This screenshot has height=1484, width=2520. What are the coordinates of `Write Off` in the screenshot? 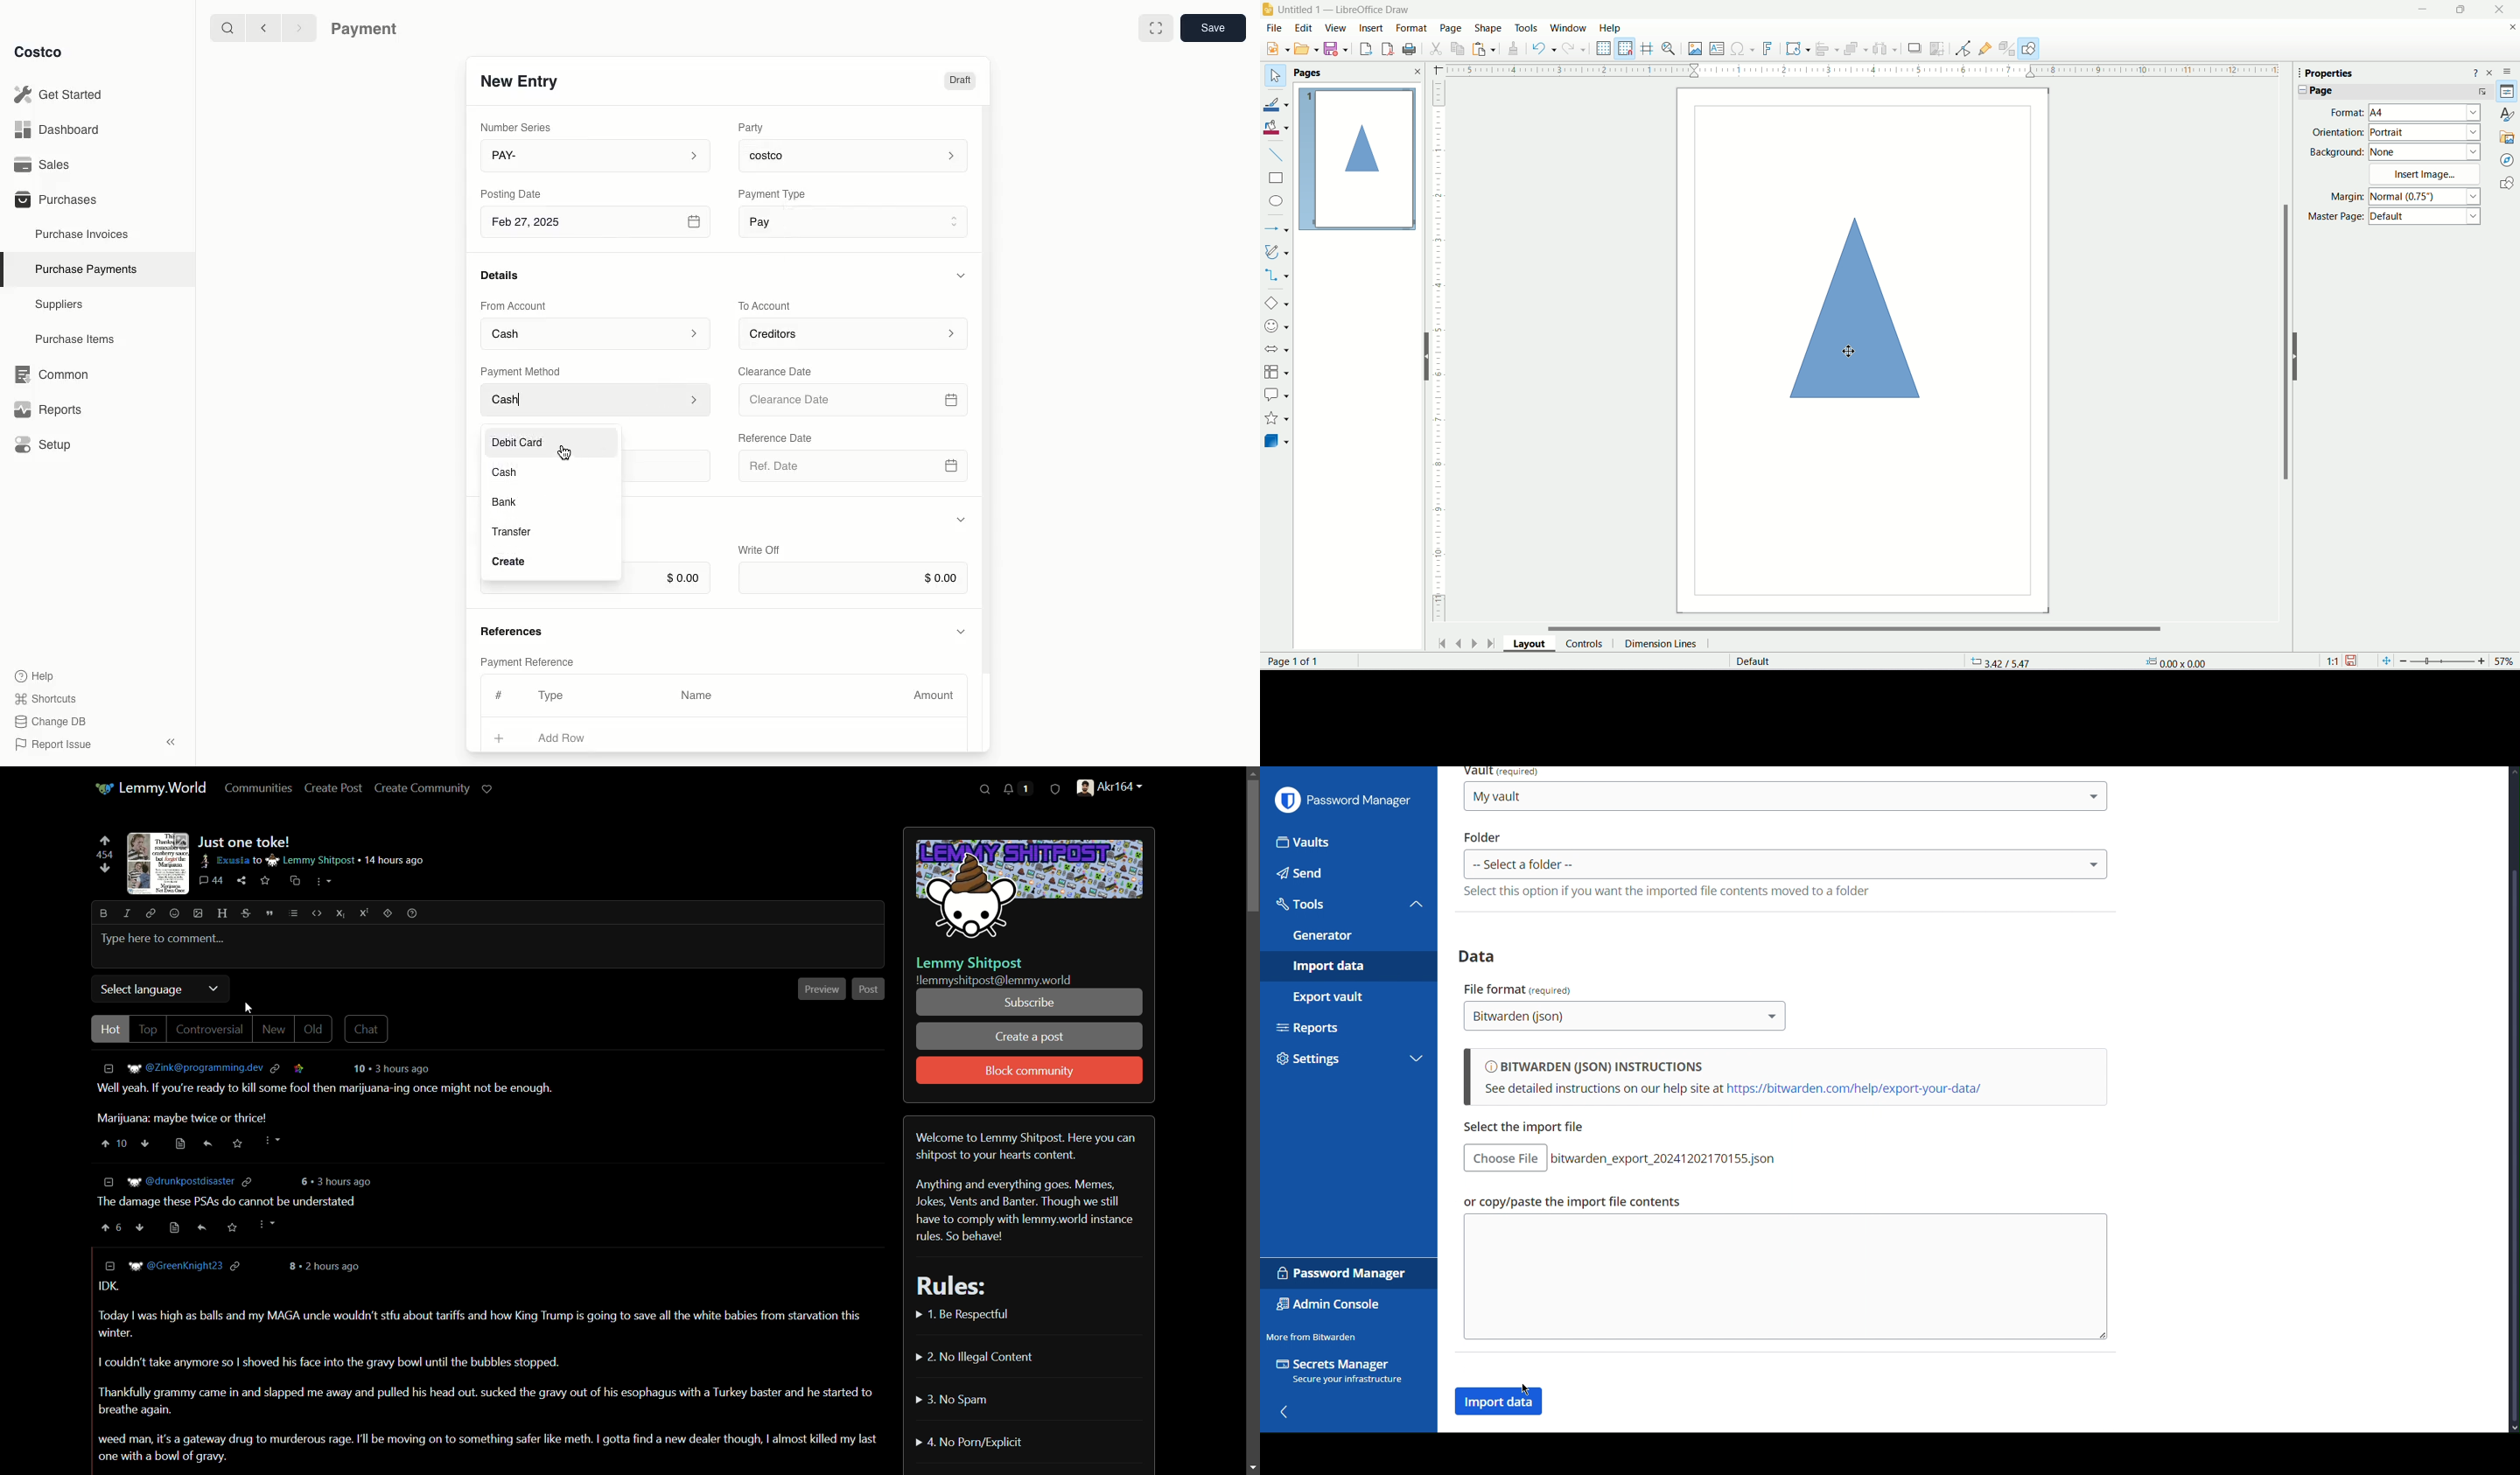 It's located at (760, 551).